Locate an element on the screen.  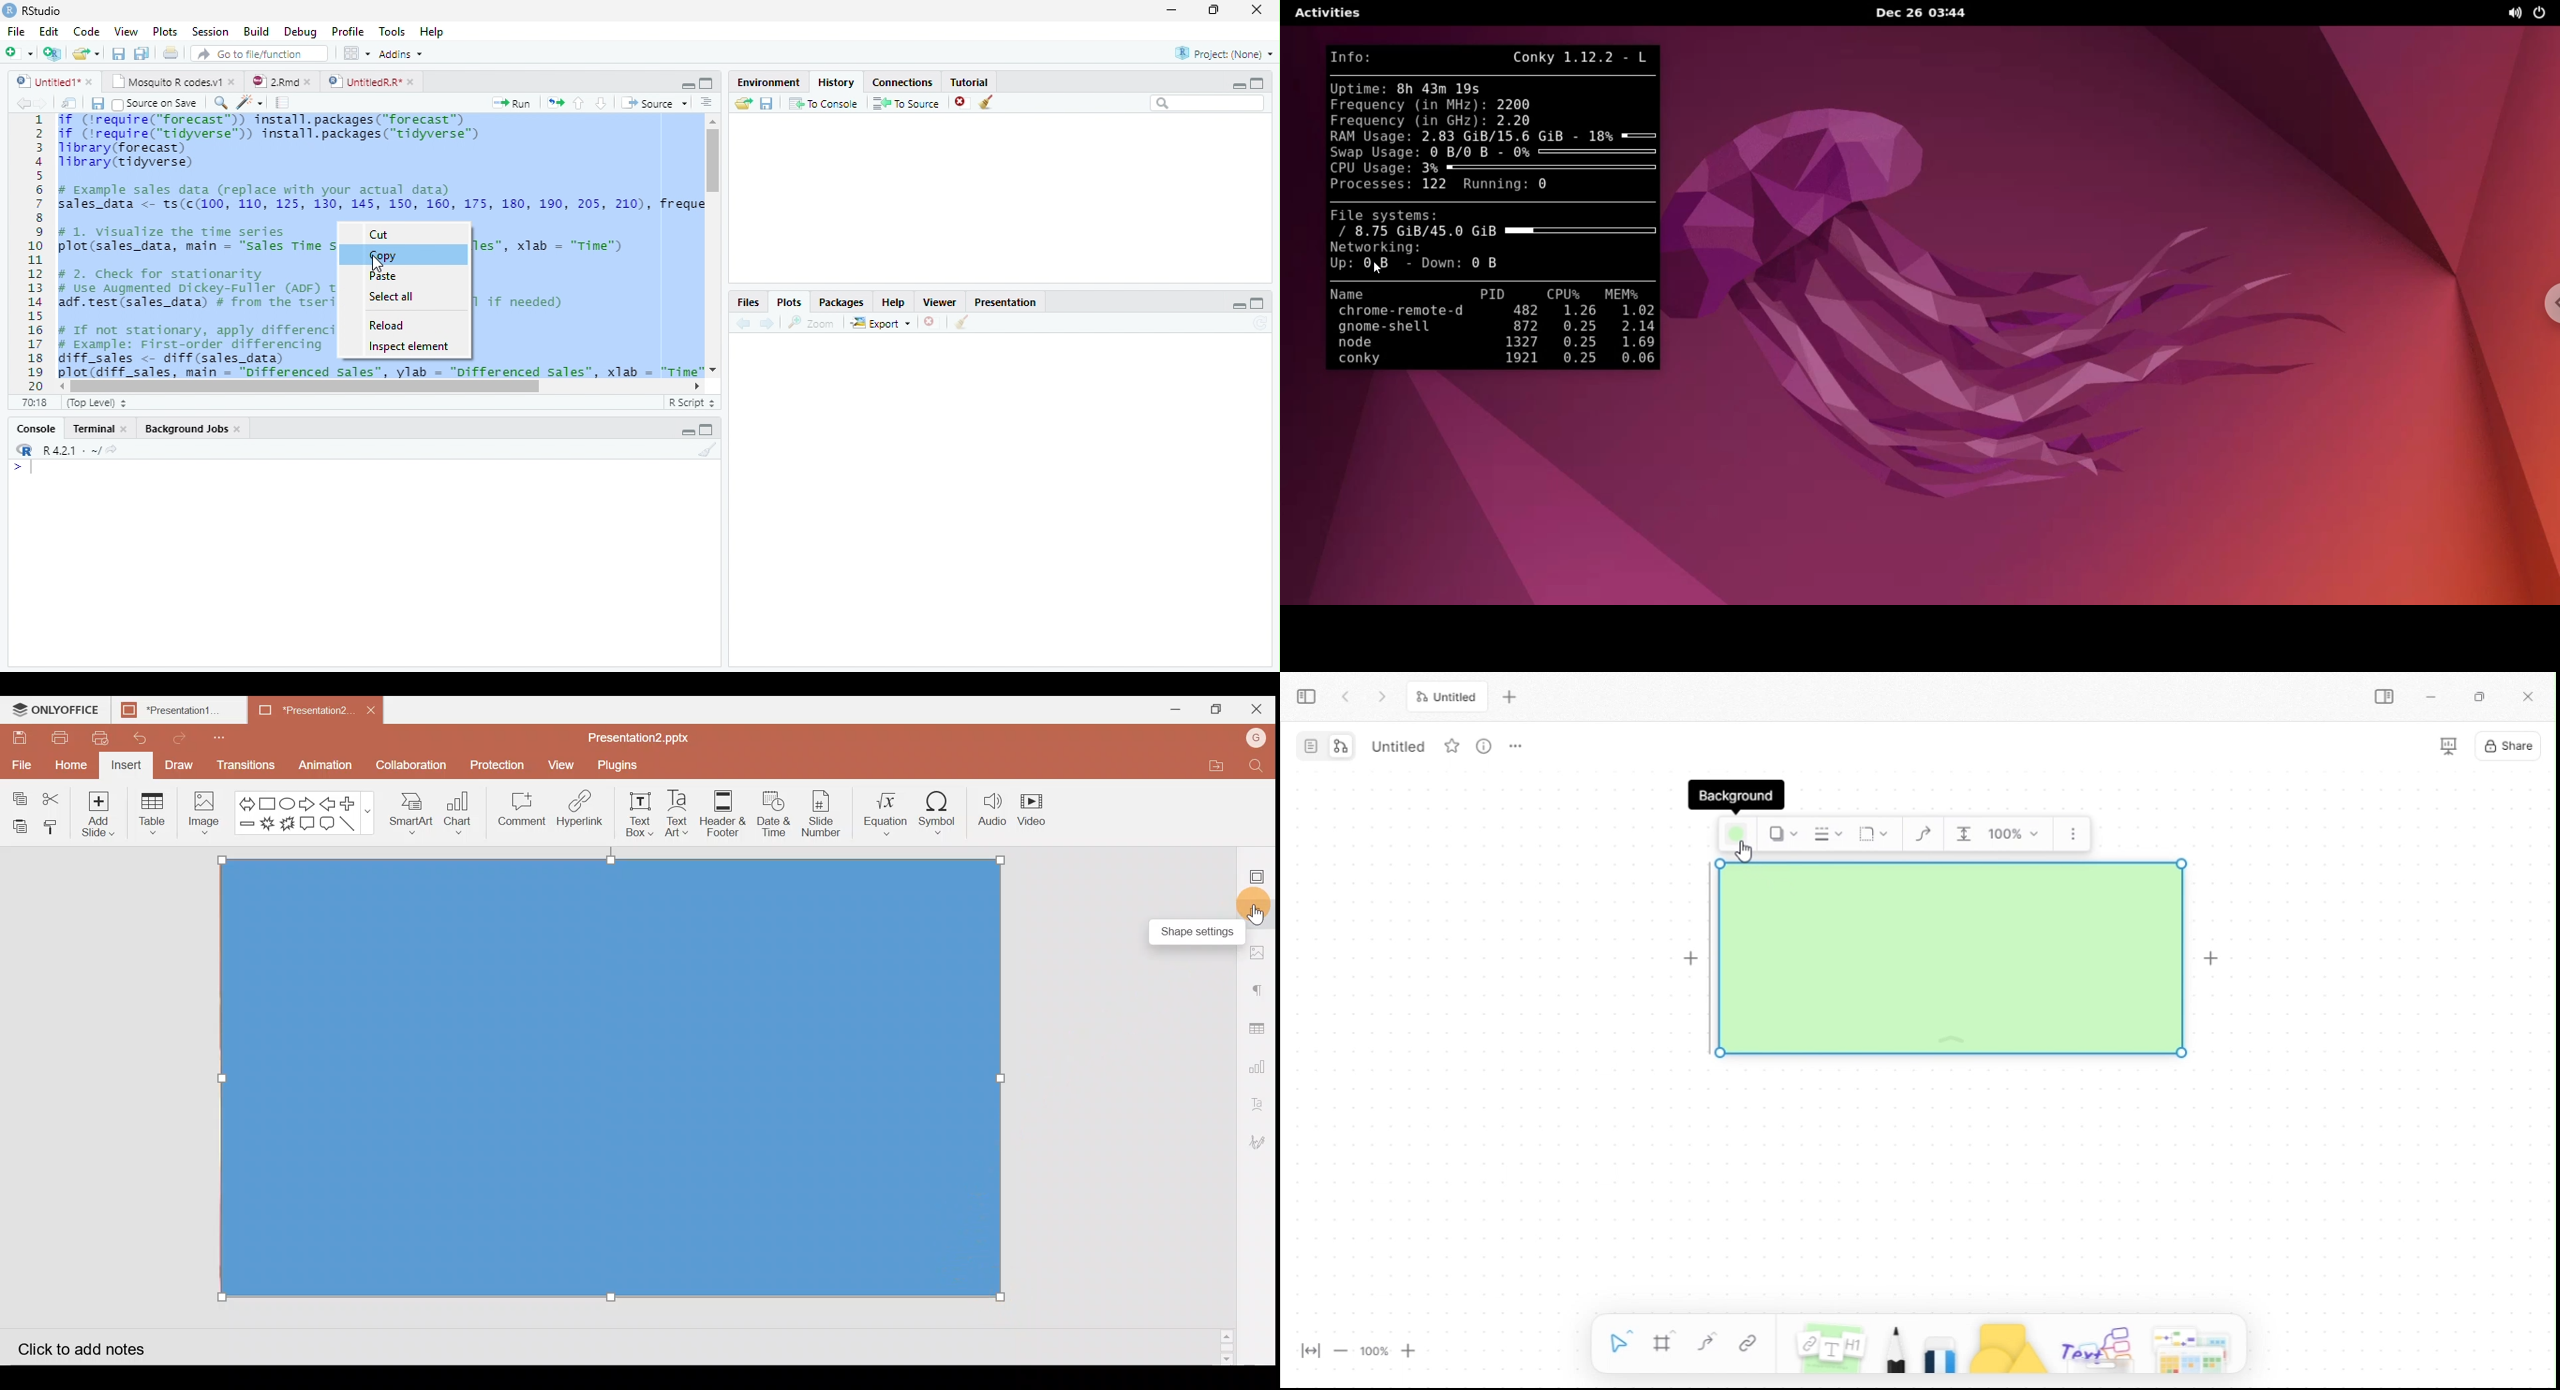
ONLYOFFICE is located at coordinates (56, 707).